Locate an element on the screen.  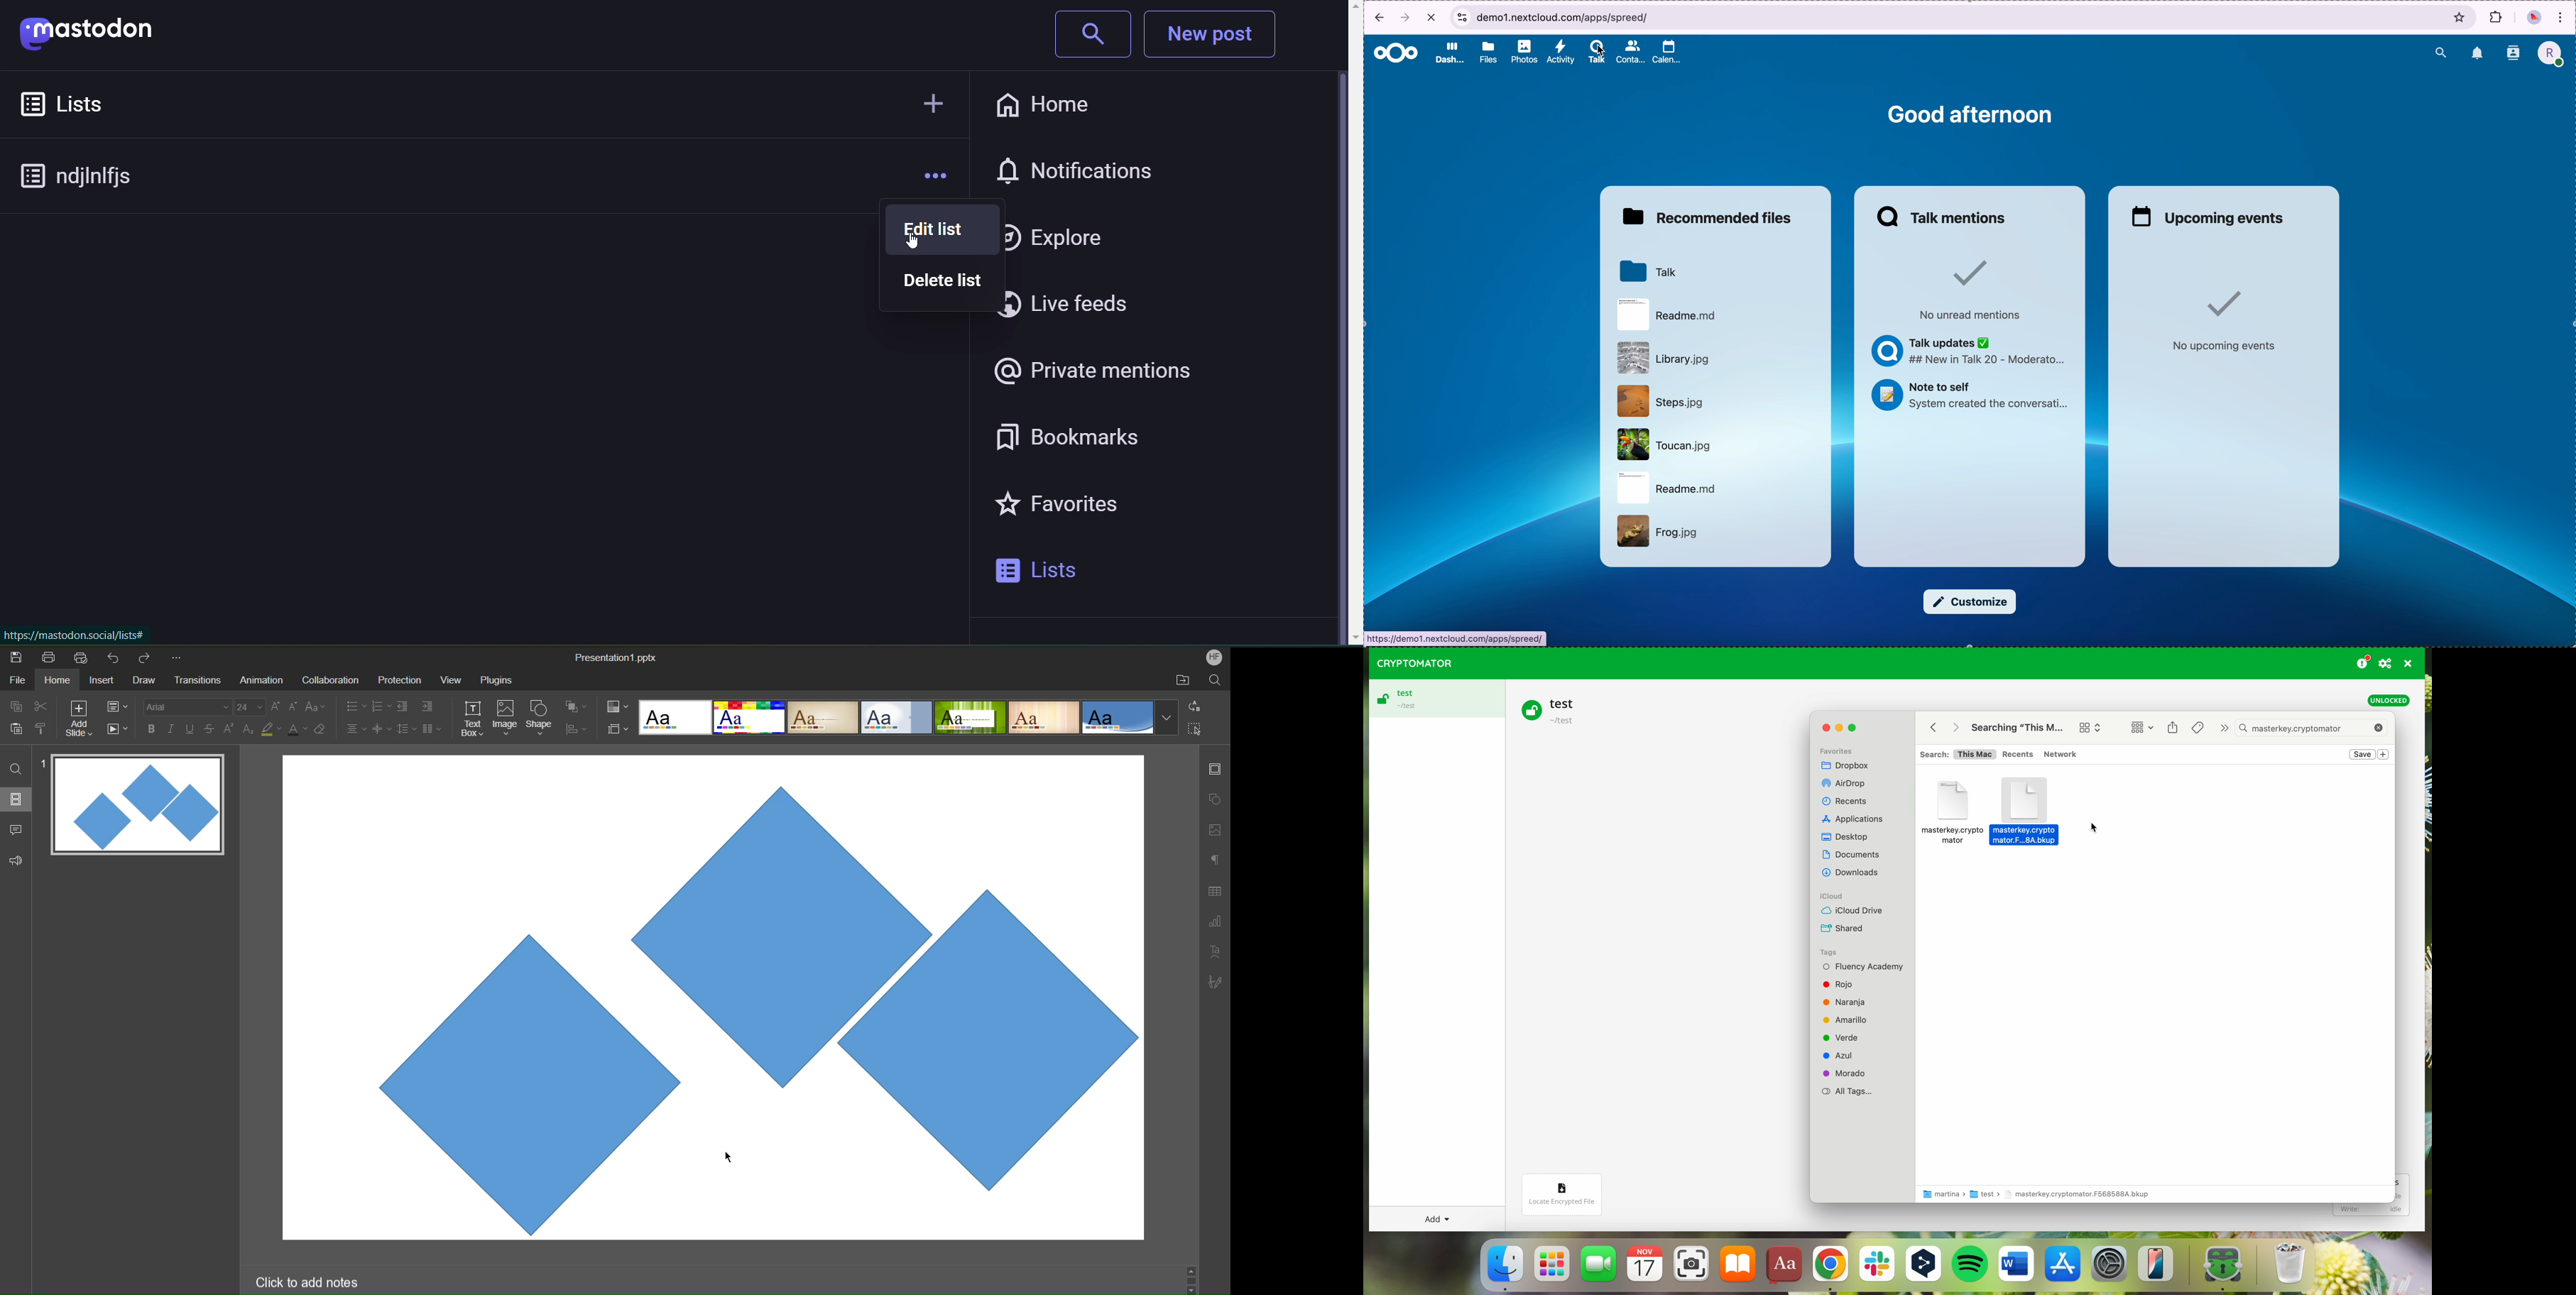
Image is located at coordinates (505, 719).